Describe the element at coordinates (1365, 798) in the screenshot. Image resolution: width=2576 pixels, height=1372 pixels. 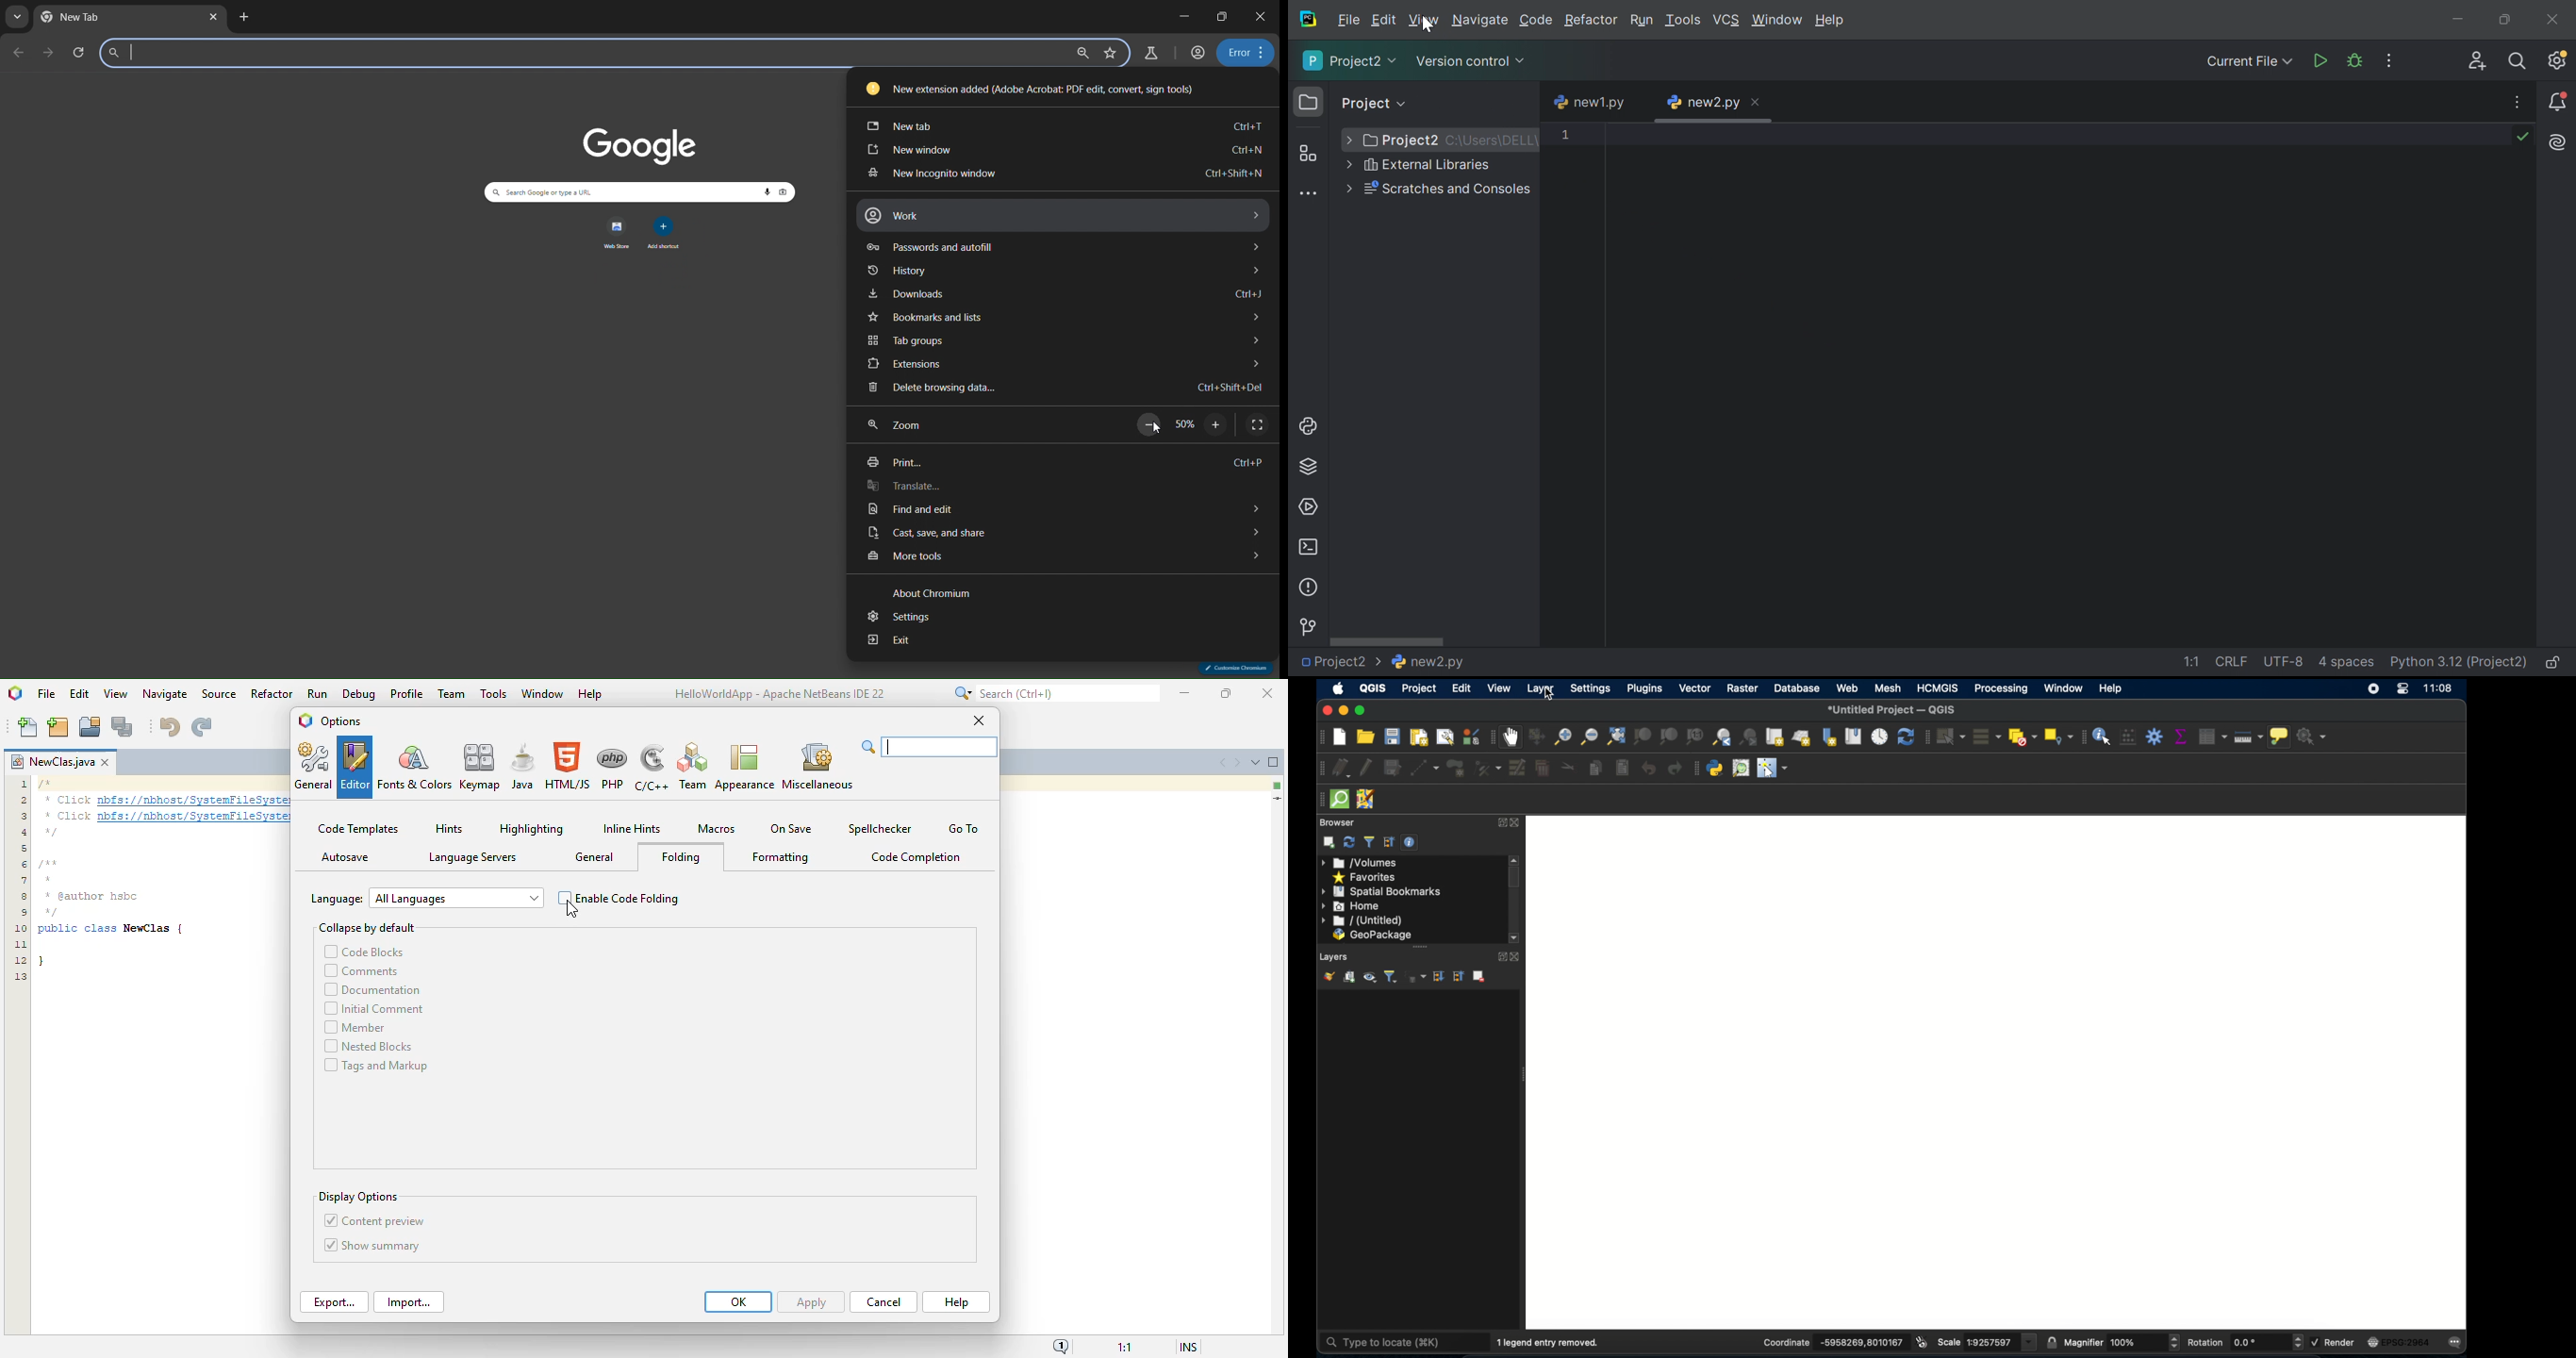
I see `josh remote` at that location.